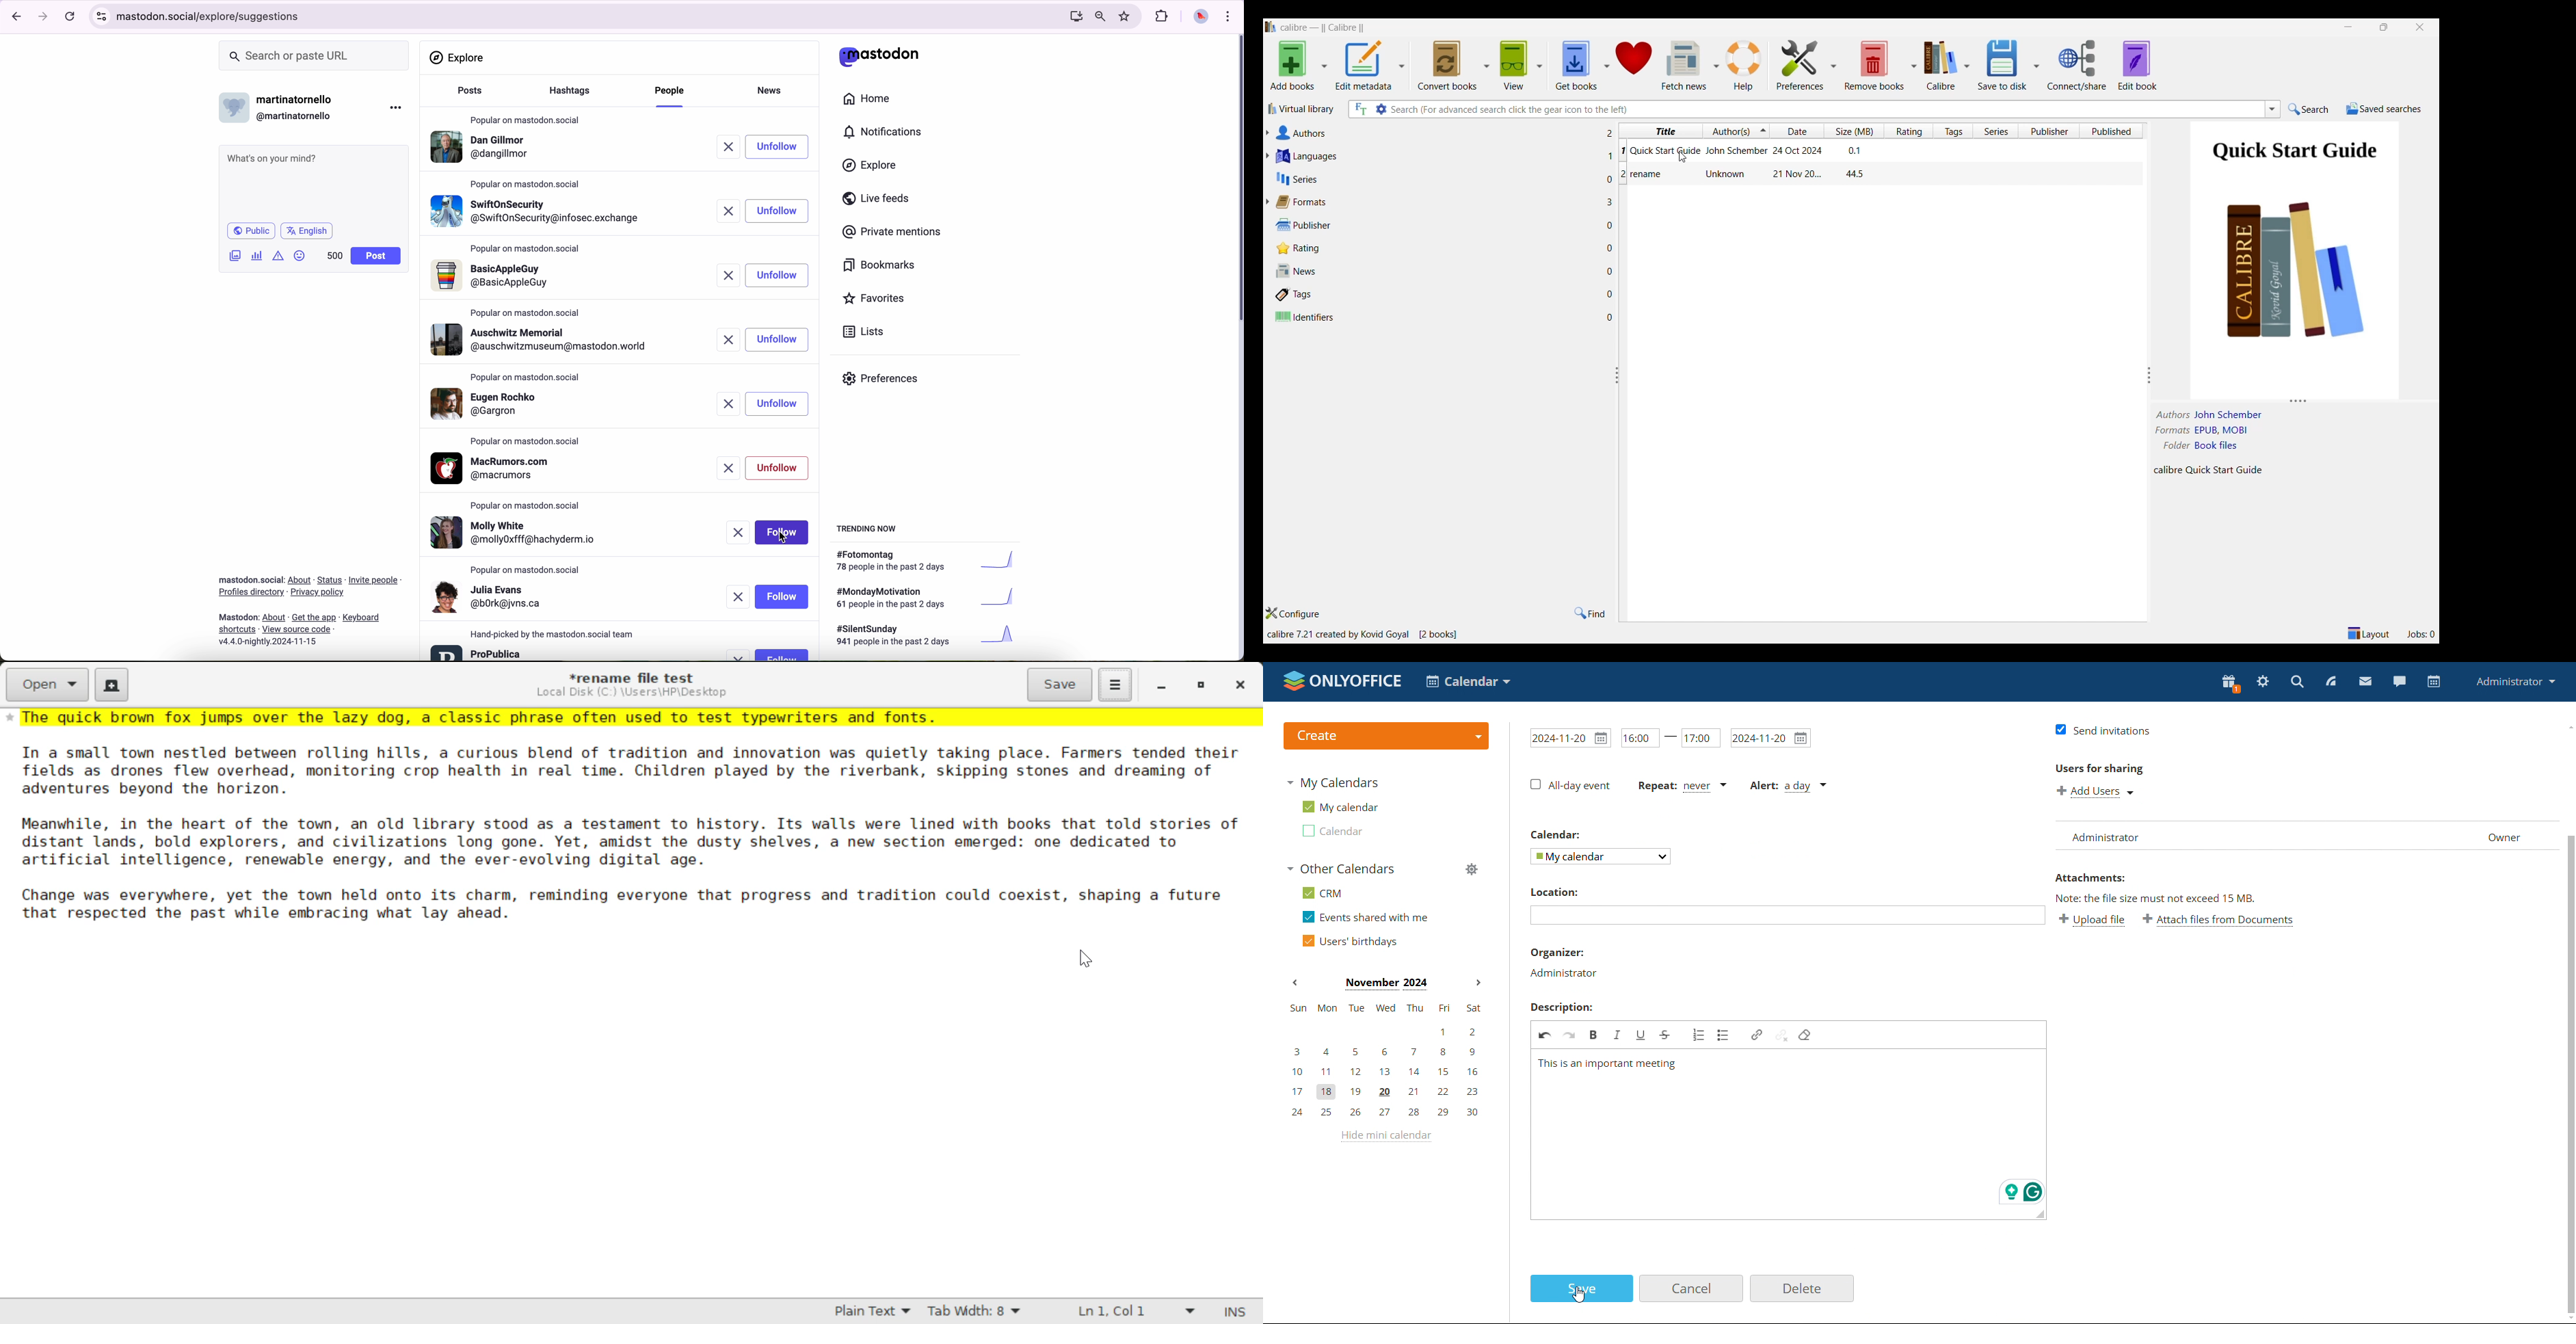 This screenshot has height=1344, width=2576. I want to click on Tag column, so click(1952, 131).